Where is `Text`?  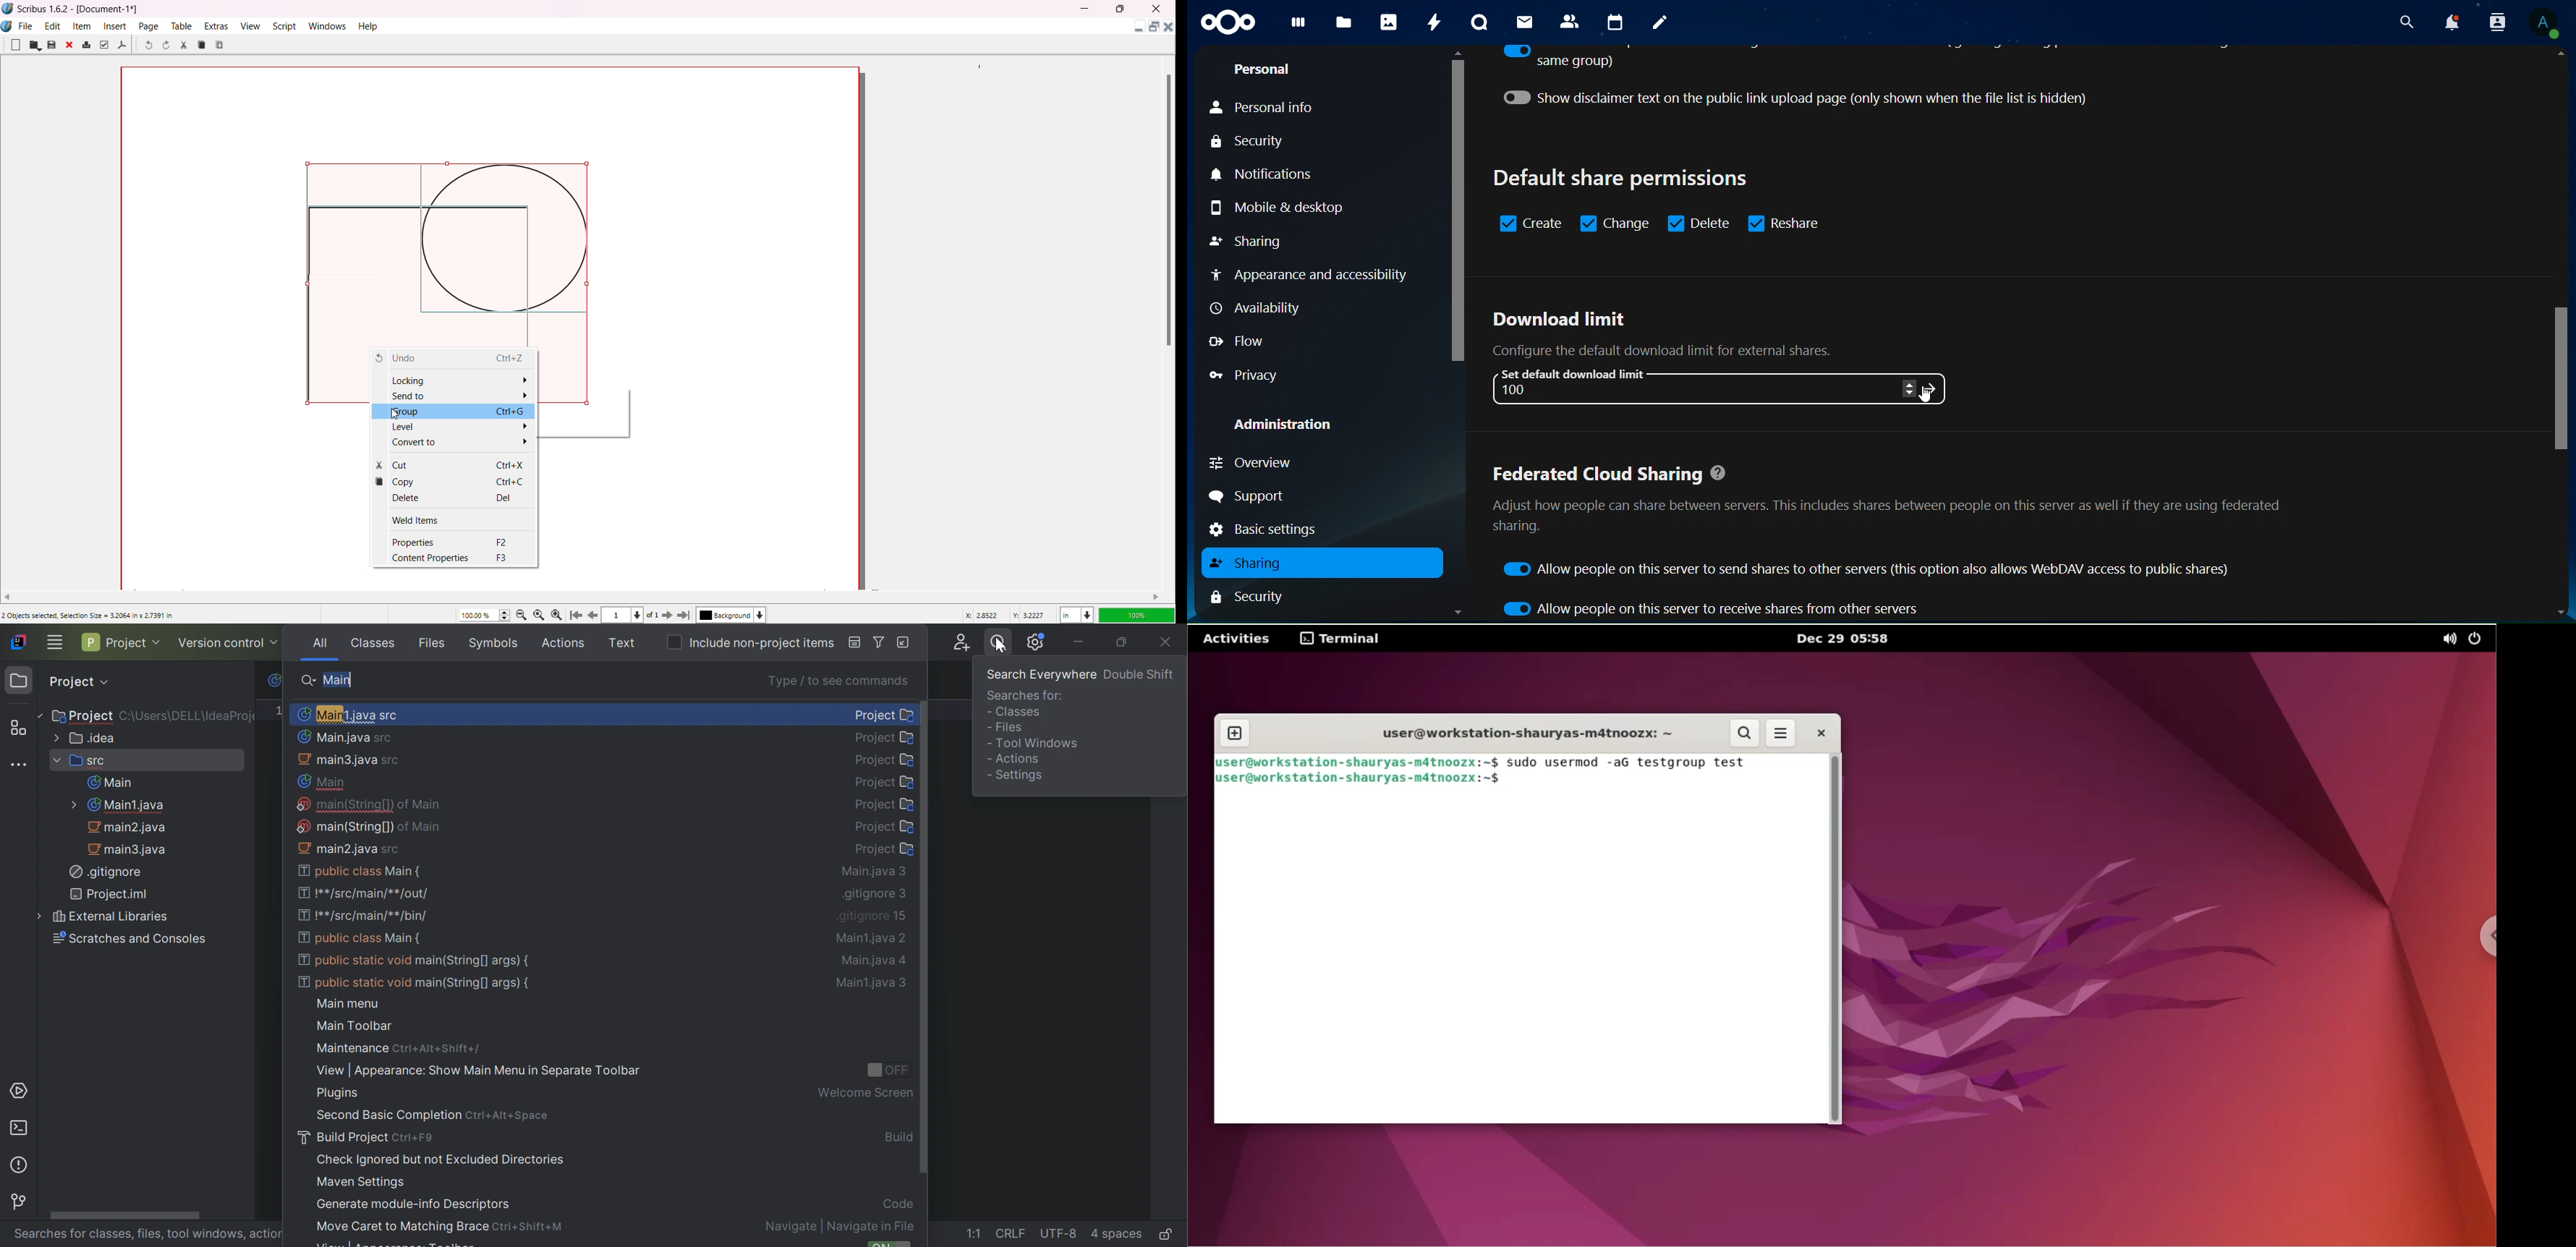 Text is located at coordinates (624, 643).